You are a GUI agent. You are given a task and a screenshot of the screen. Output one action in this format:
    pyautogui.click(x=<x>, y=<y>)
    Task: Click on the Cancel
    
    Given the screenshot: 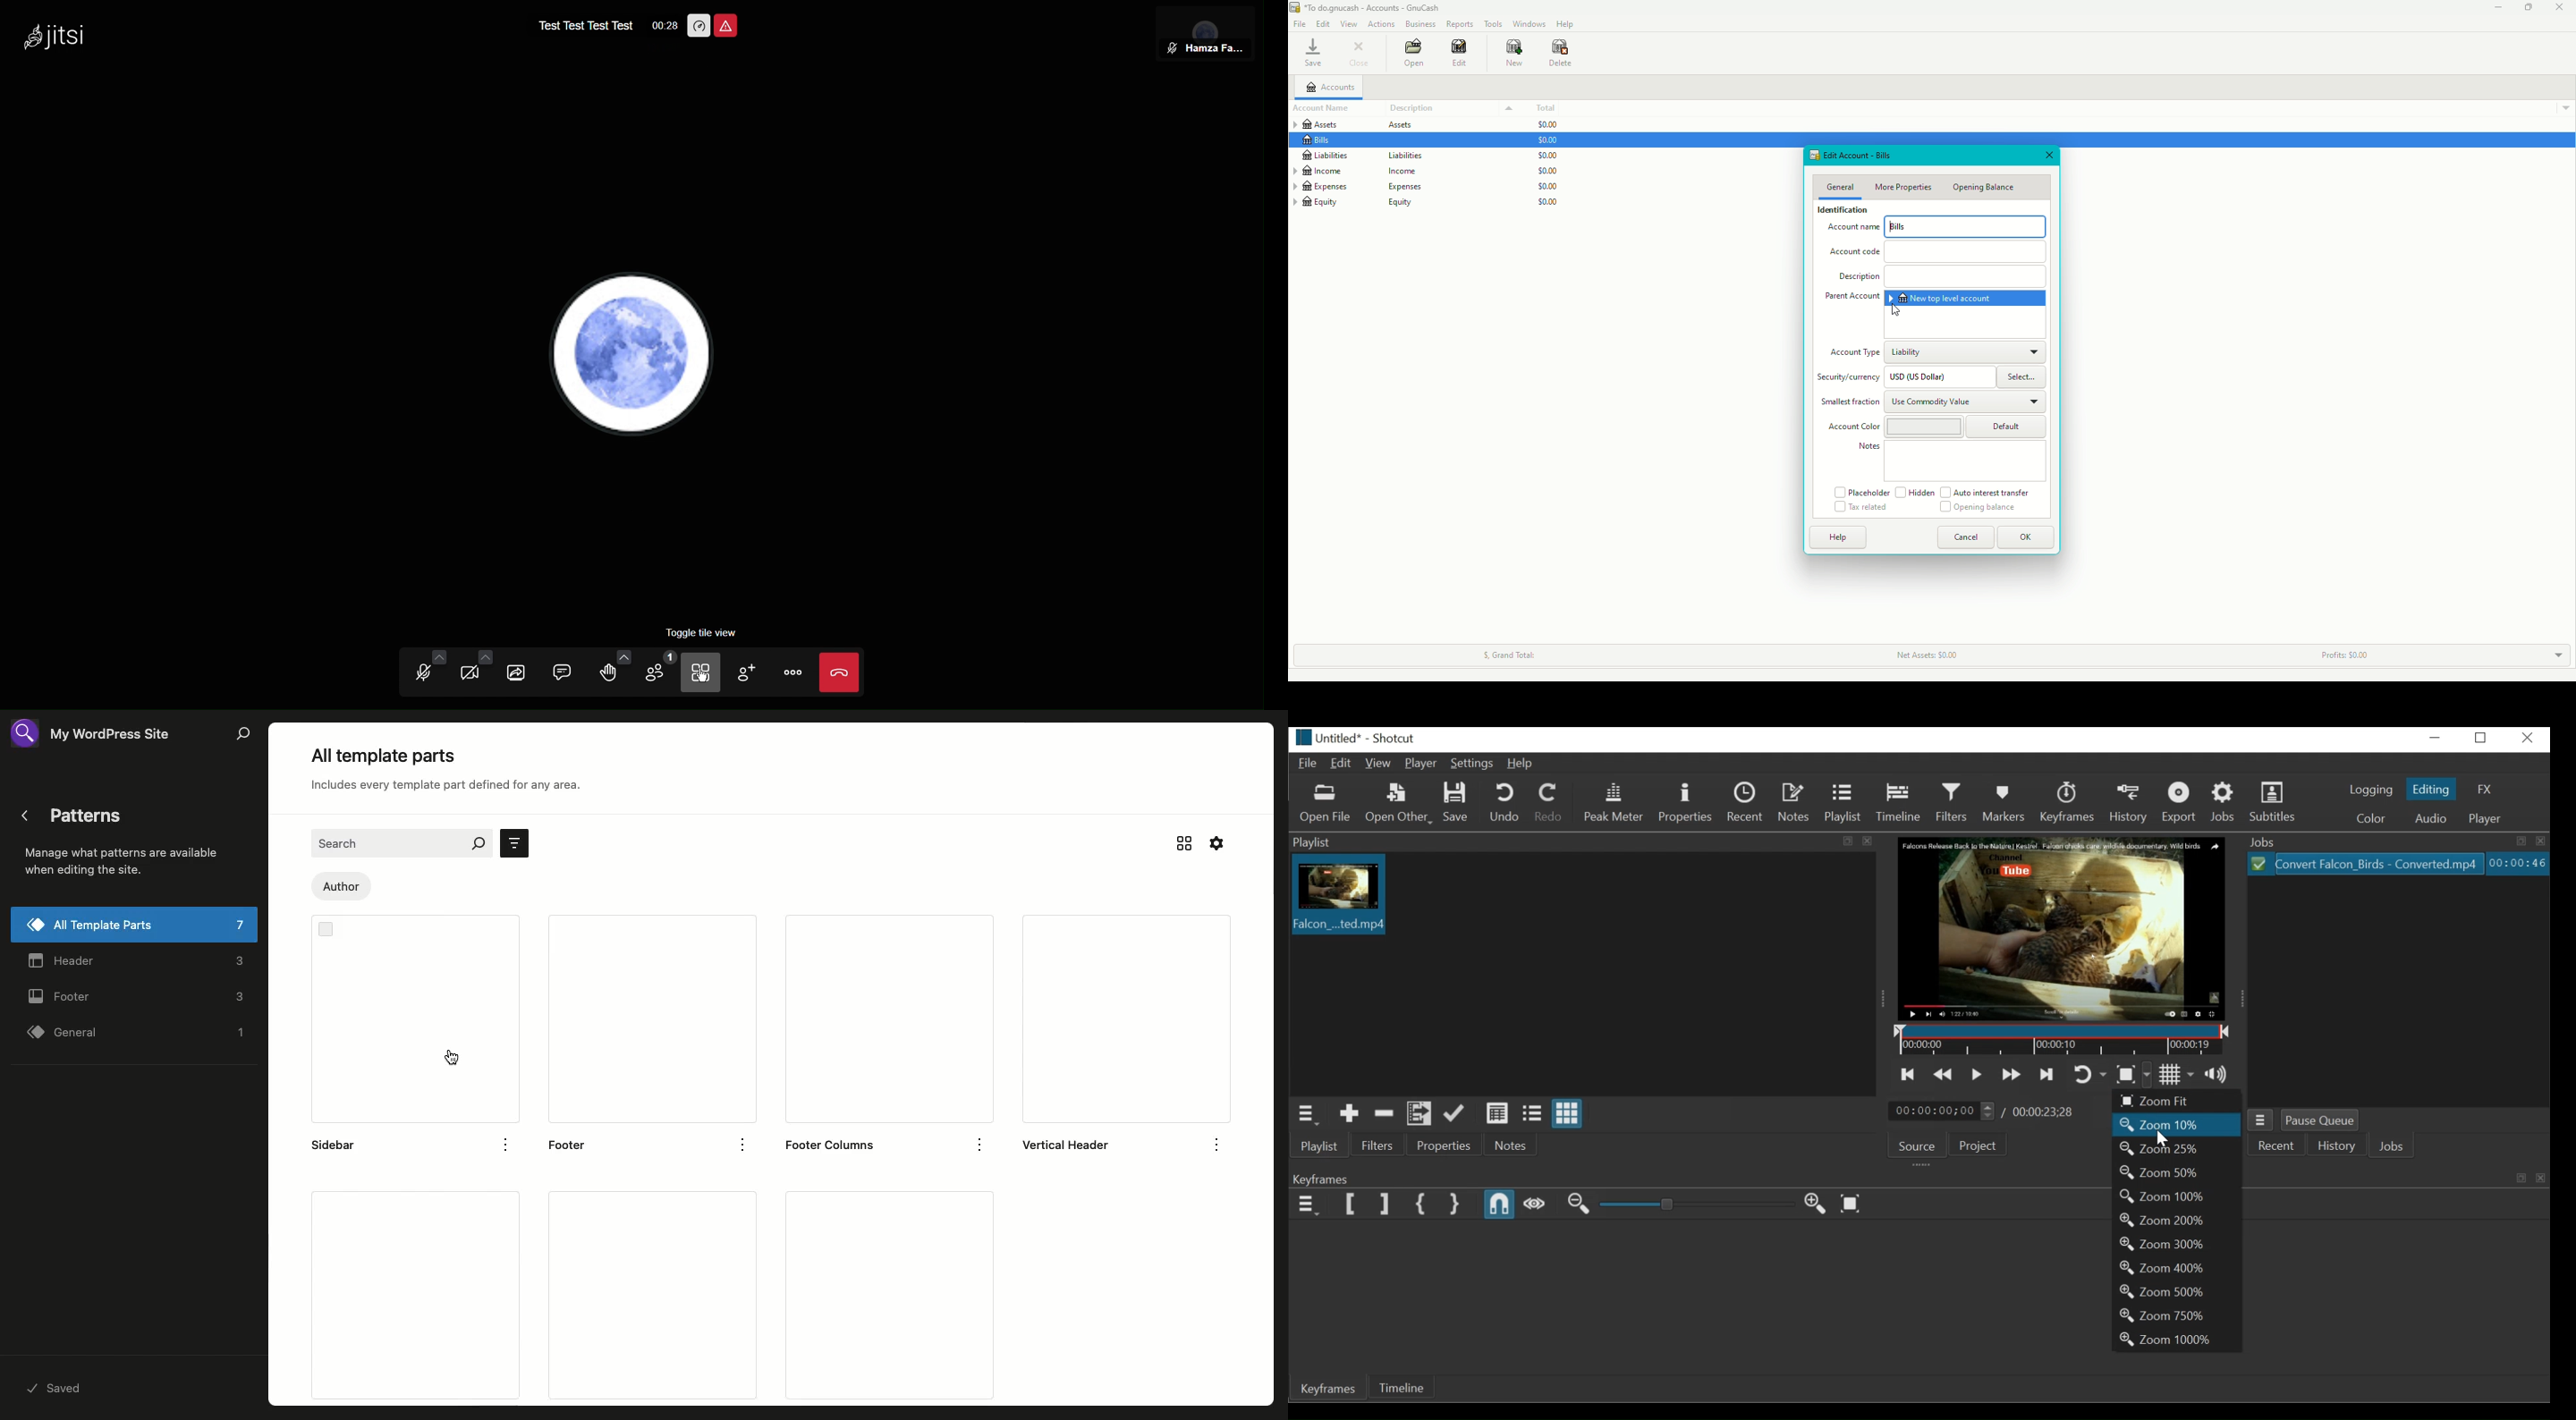 What is the action you would take?
    pyautogui.click(x=1962, y=537)
    